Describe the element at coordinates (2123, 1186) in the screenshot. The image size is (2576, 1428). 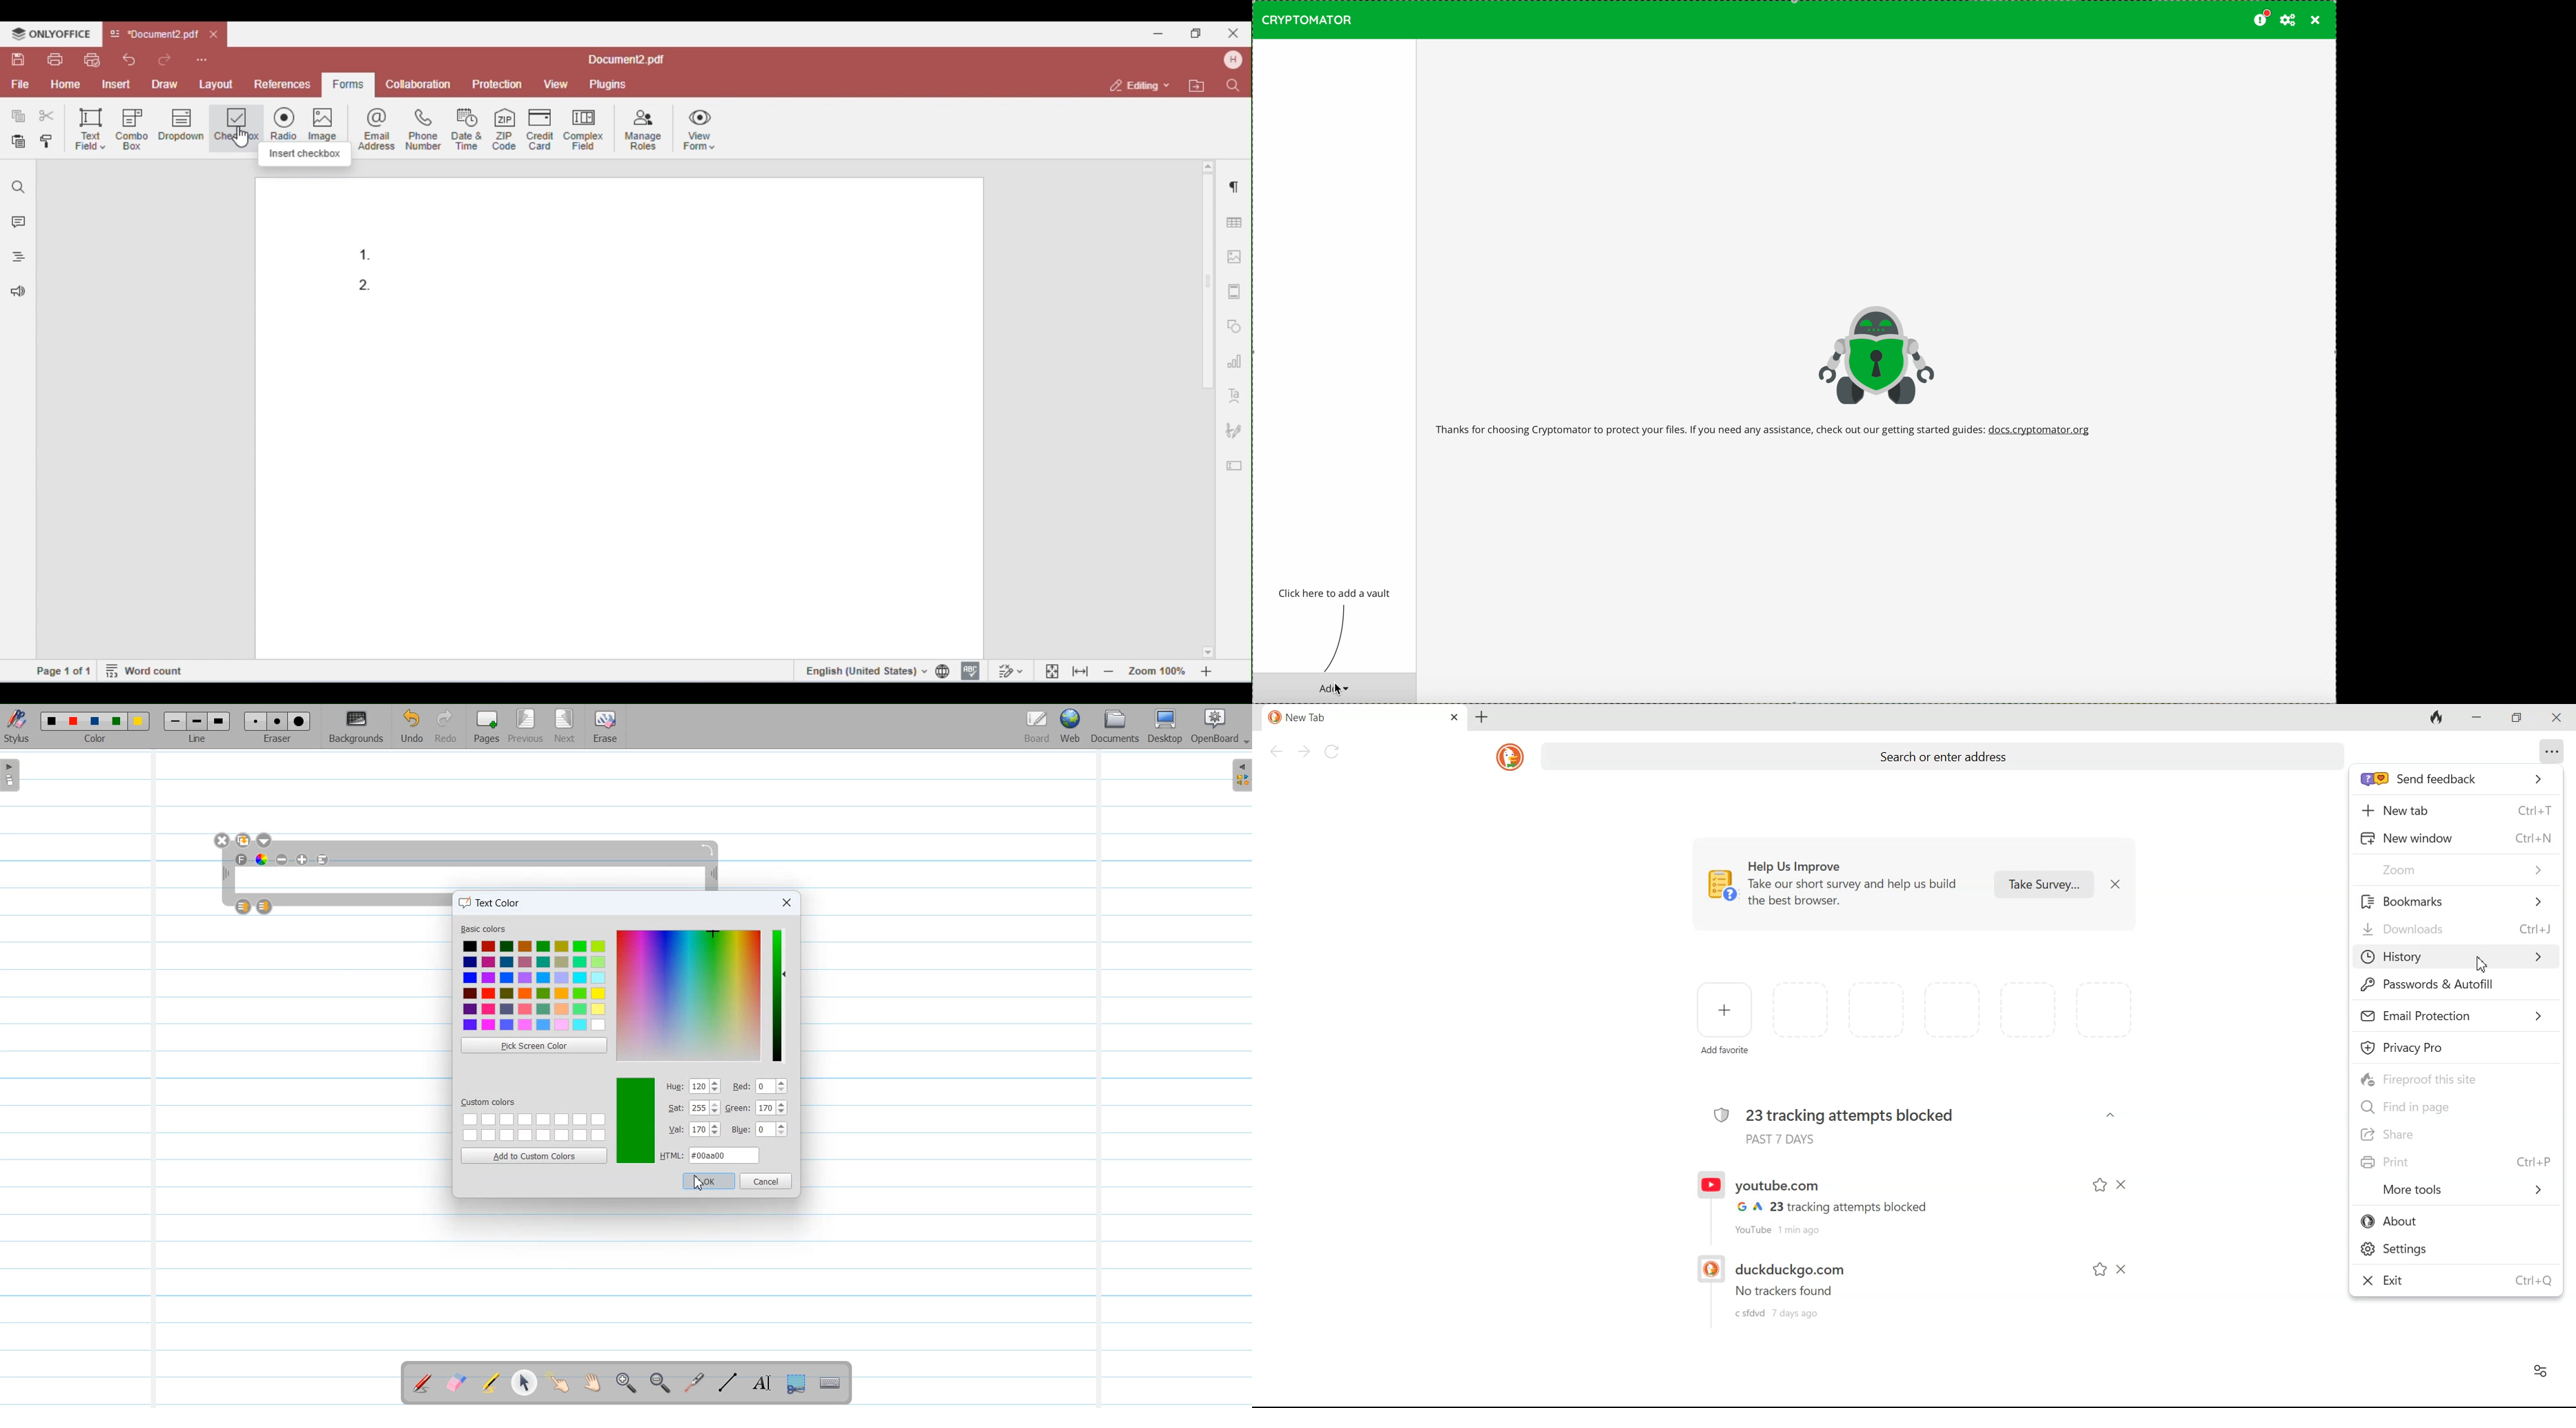
I see `Dismiss` at that location.